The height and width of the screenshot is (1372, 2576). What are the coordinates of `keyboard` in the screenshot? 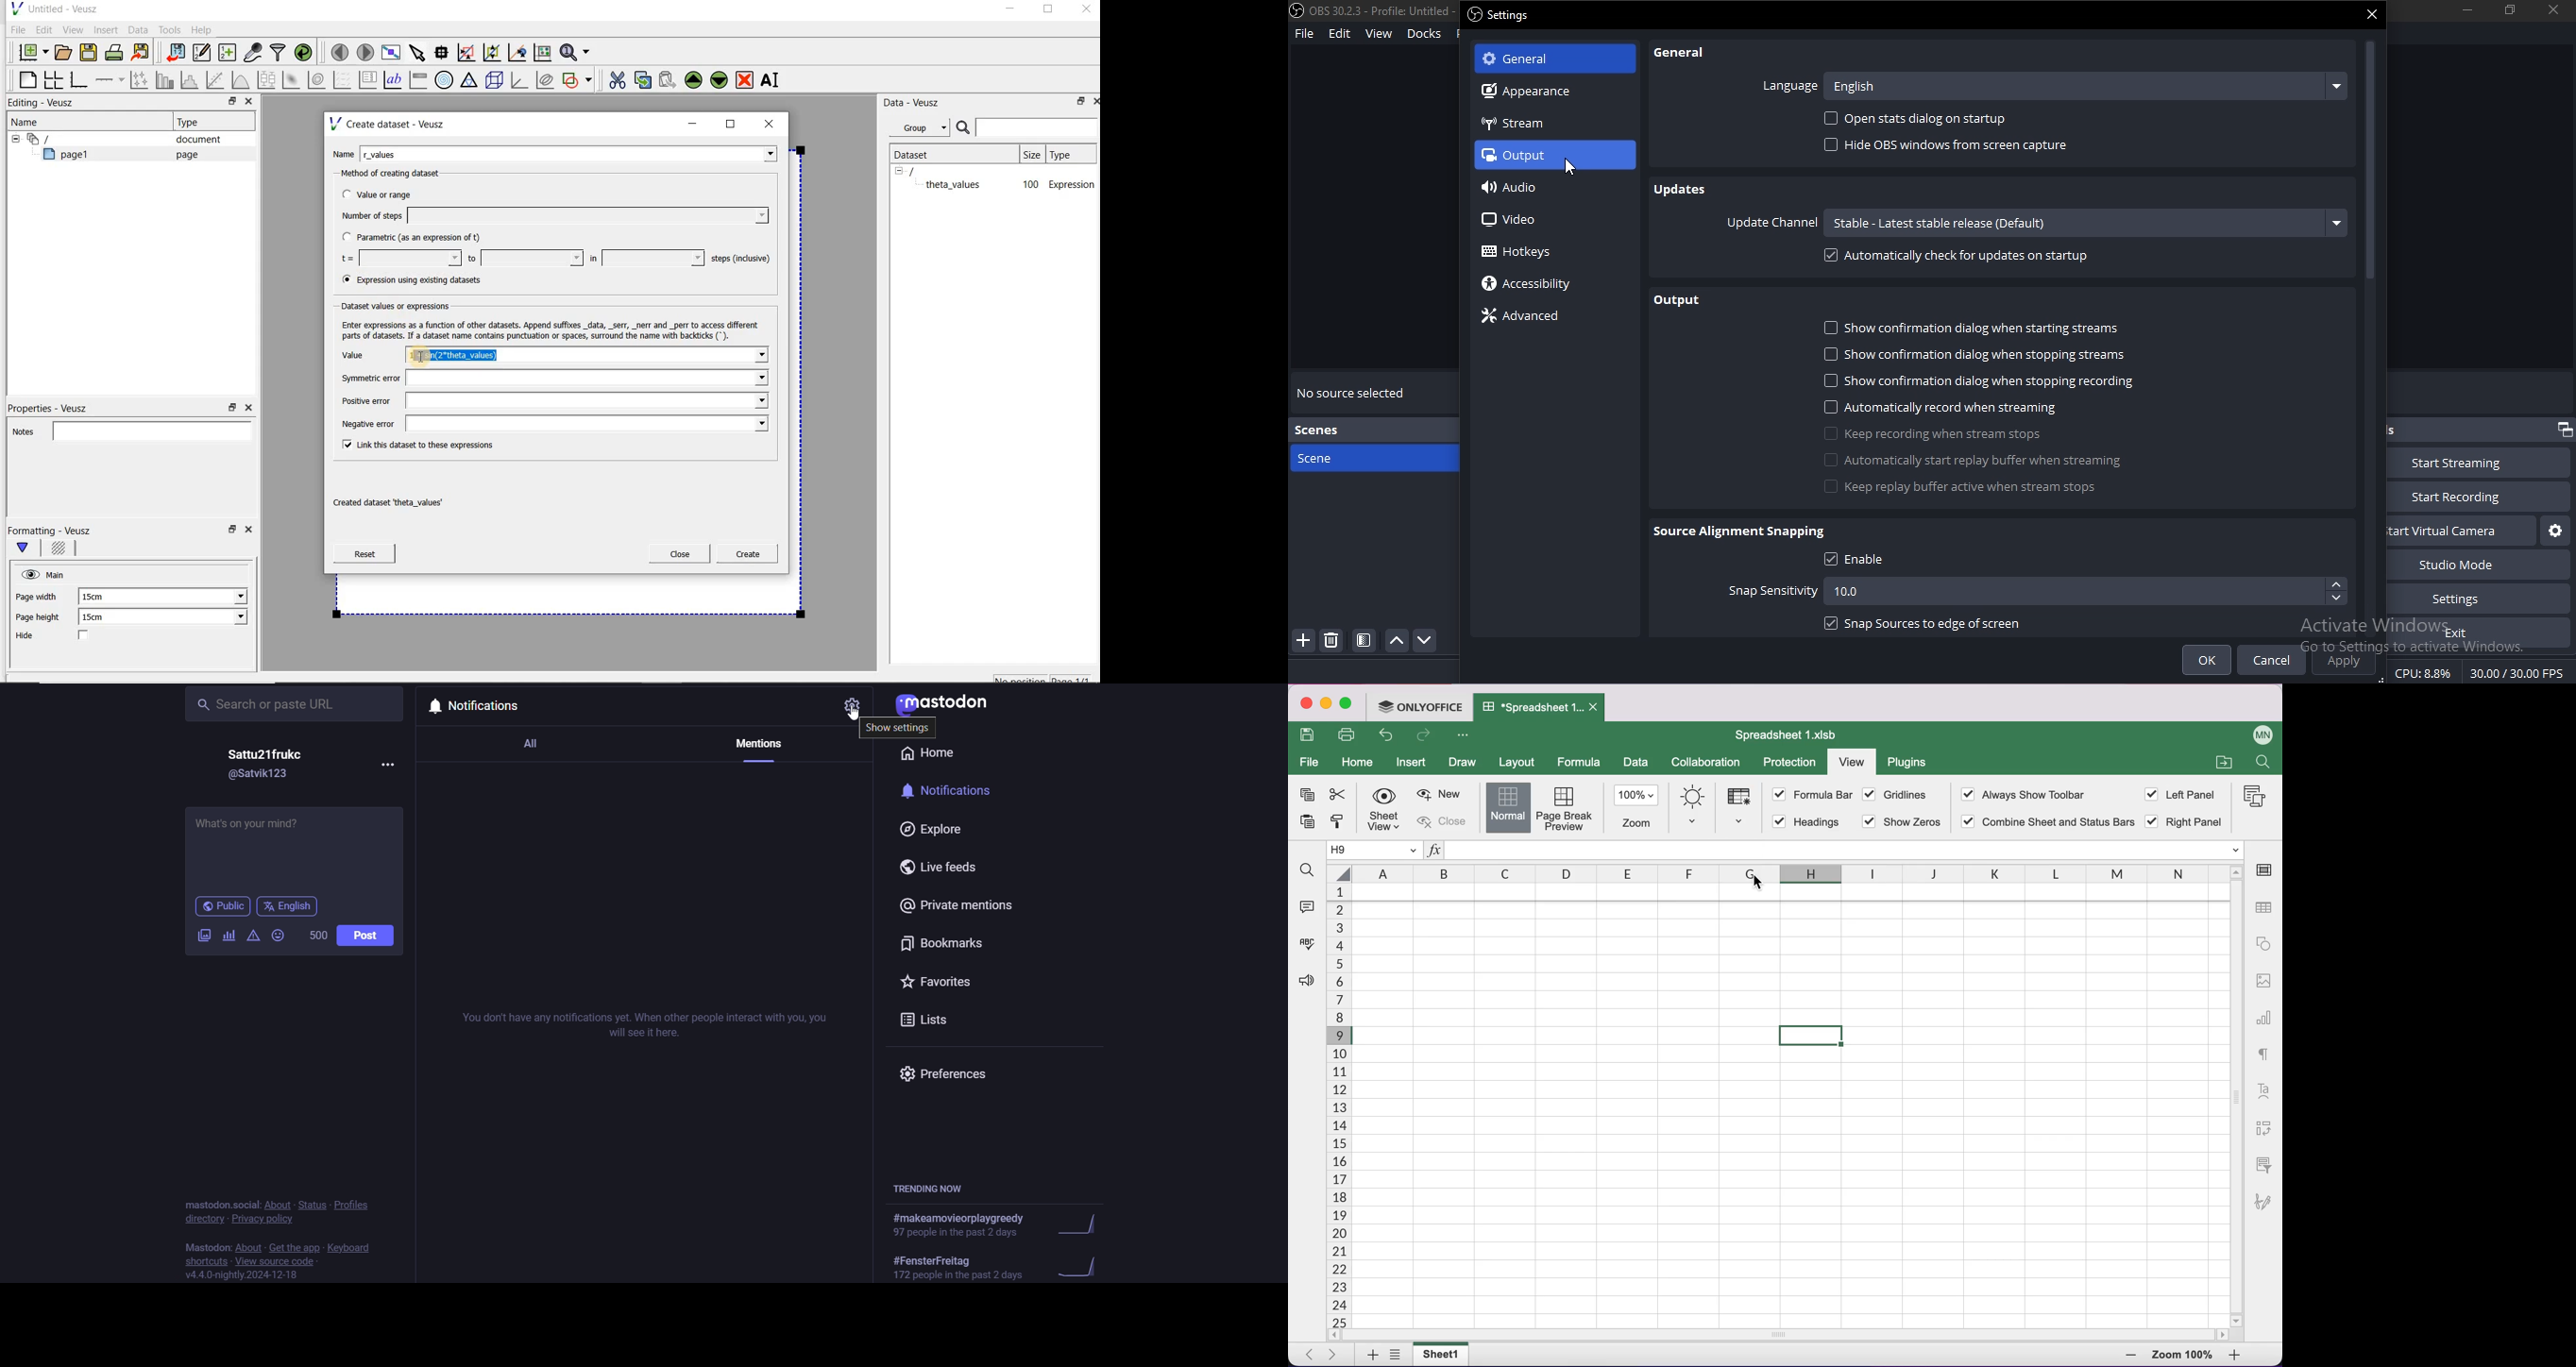 It's located at (350, 1247).